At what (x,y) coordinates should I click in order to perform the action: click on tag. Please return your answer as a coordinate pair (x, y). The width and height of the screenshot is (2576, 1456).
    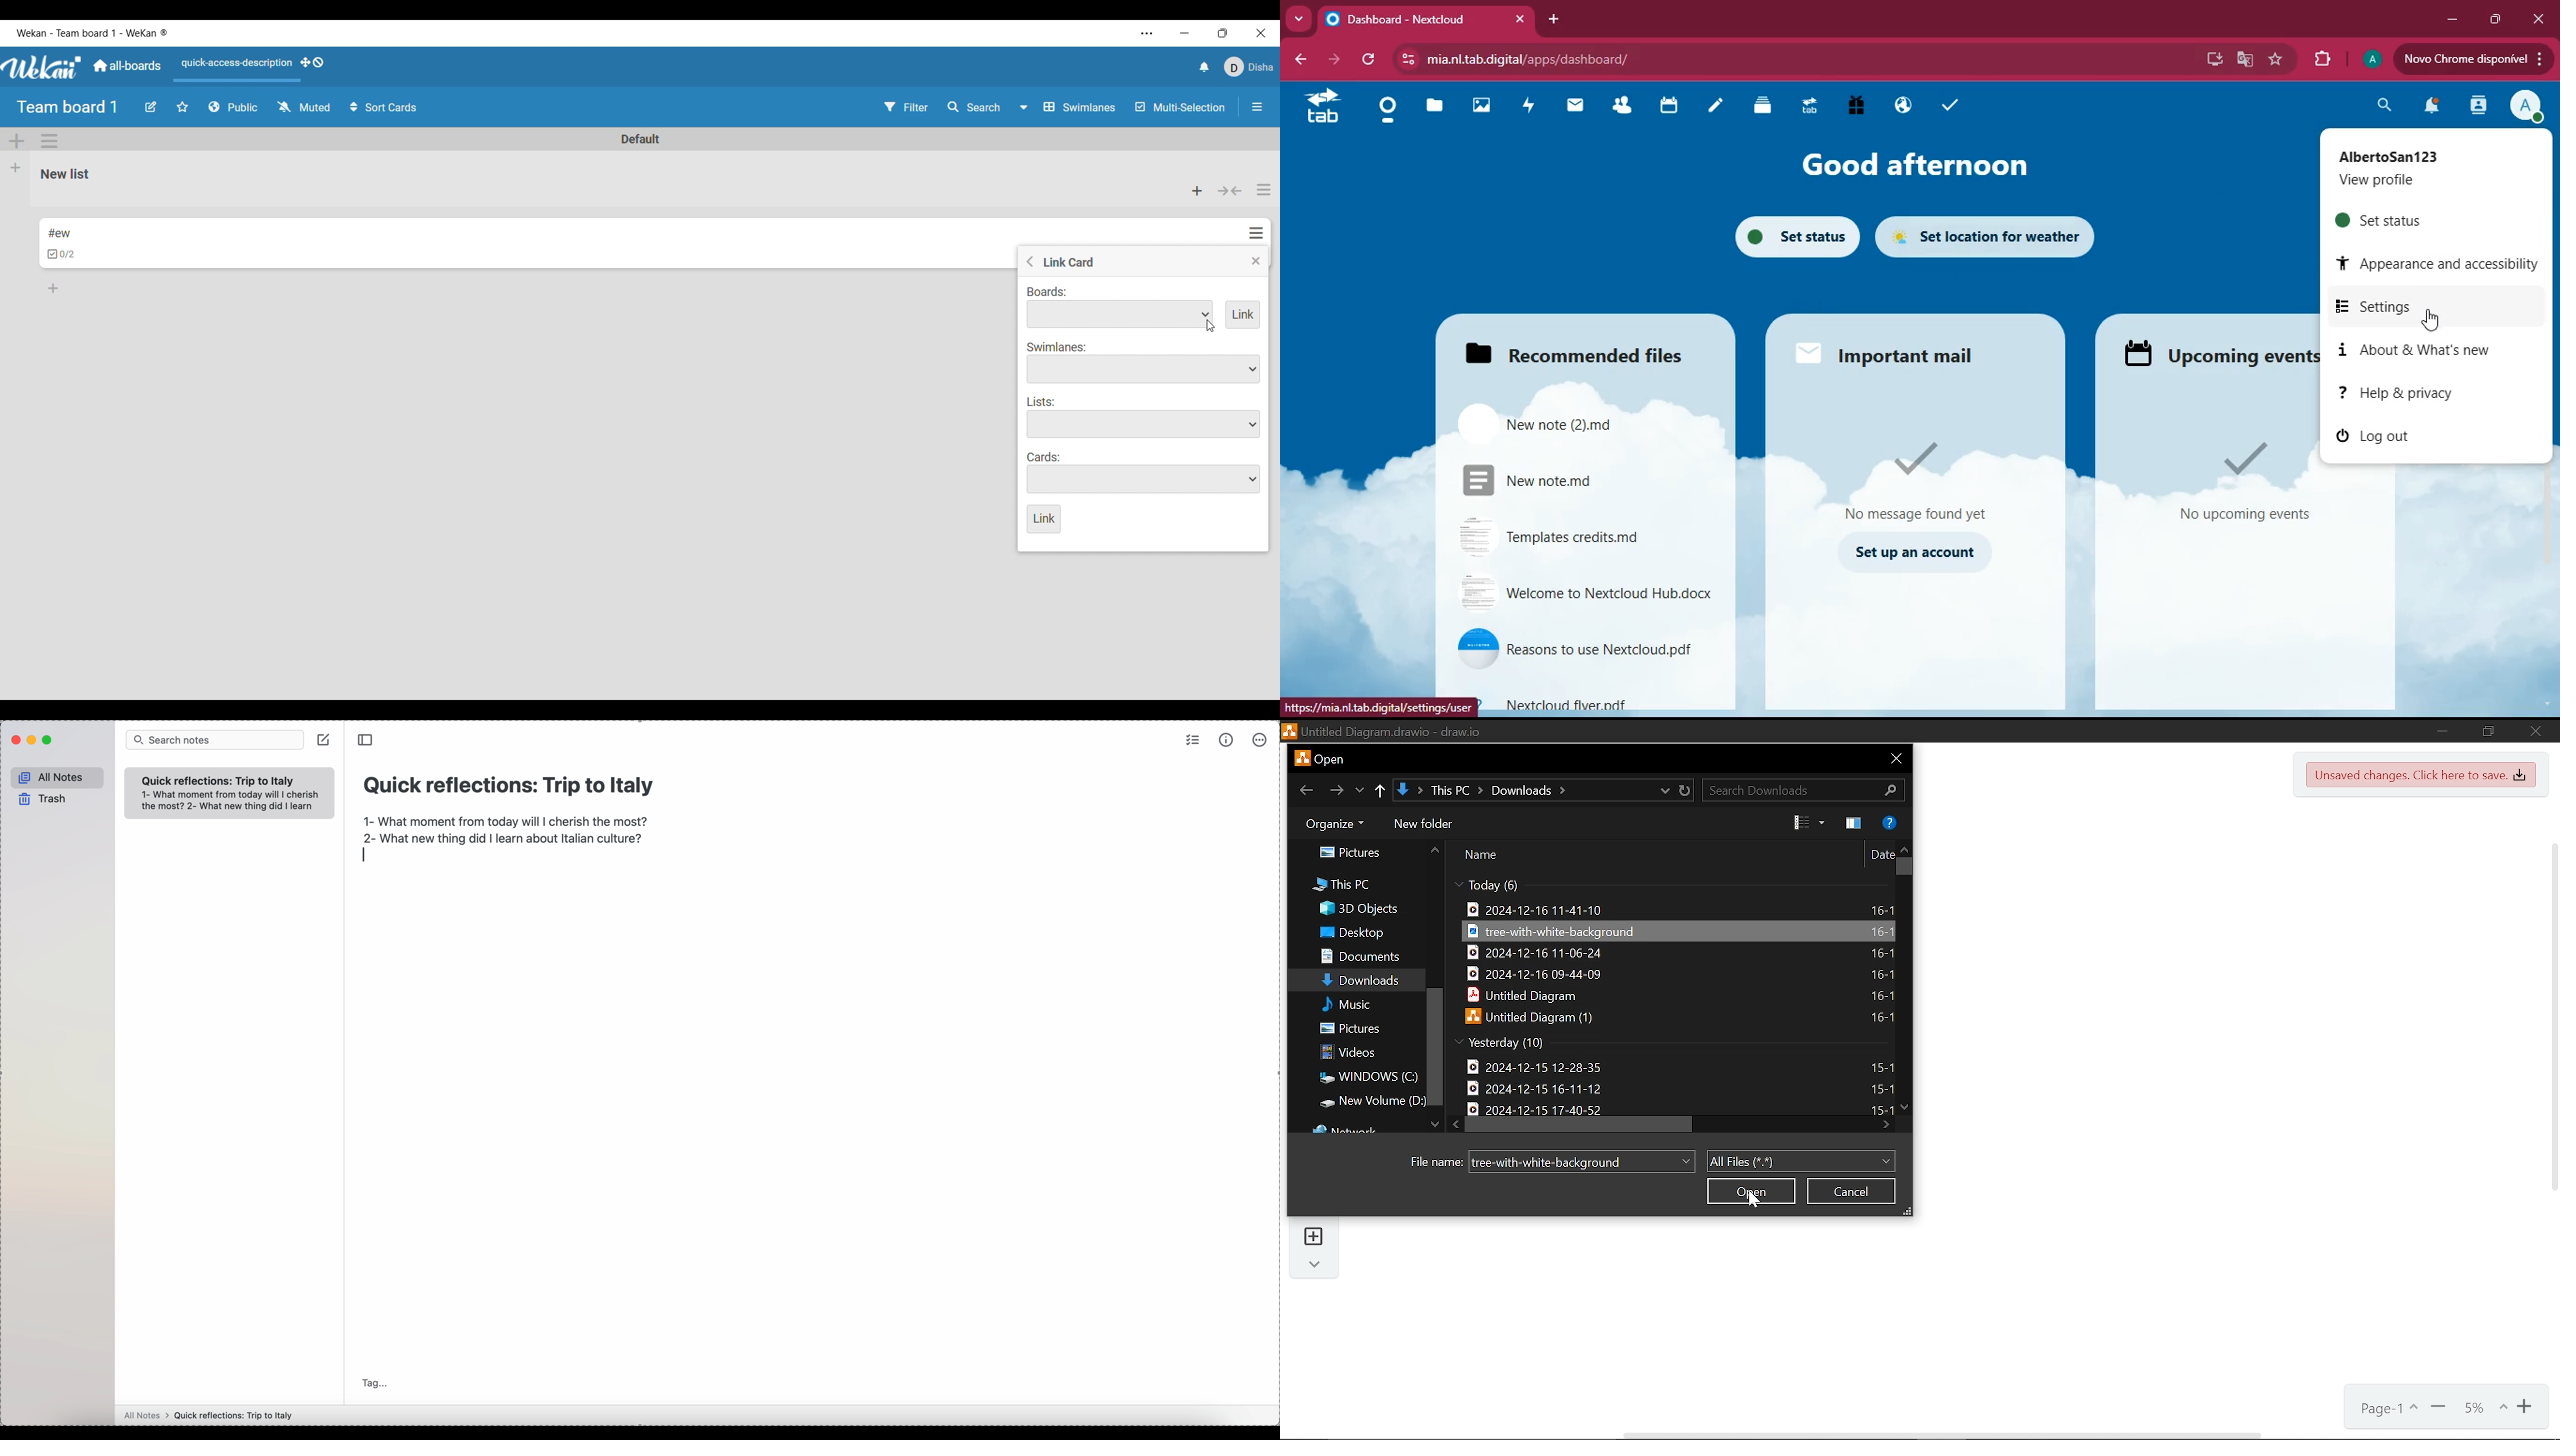
    Looking at the image, I should click on (375, 1383).